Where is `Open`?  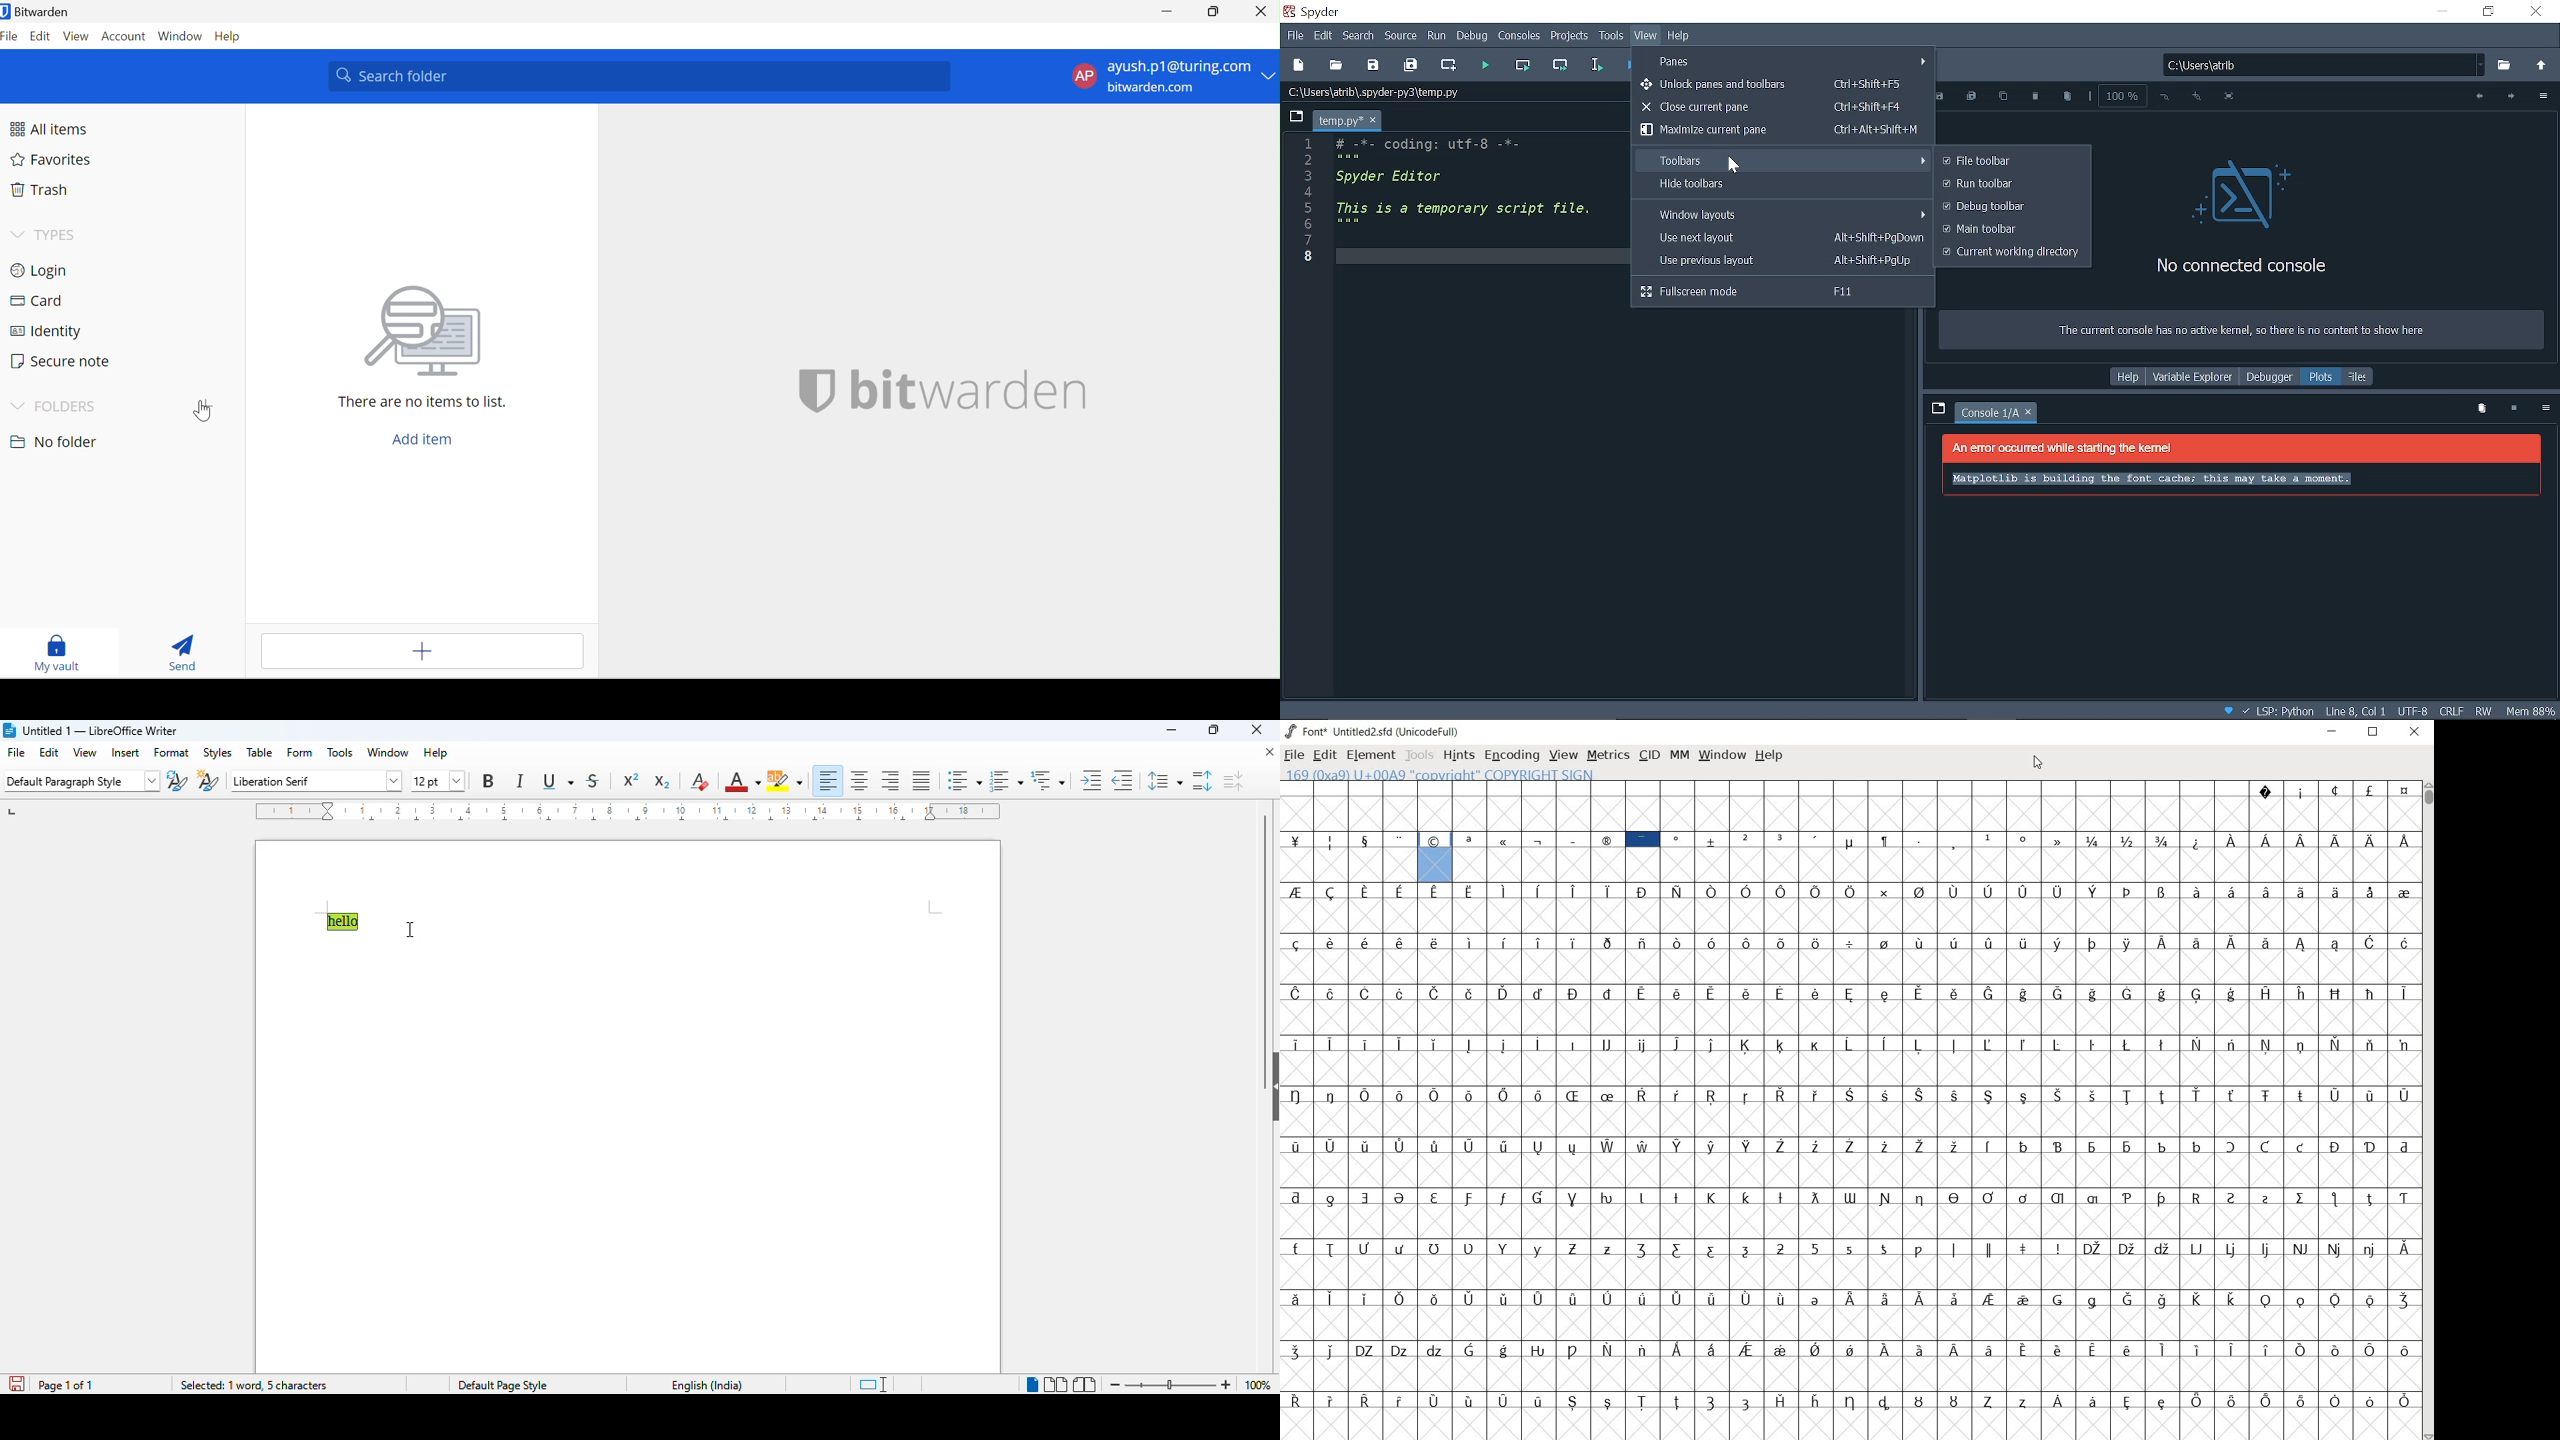 Open is located at coordinates (1336, 64).